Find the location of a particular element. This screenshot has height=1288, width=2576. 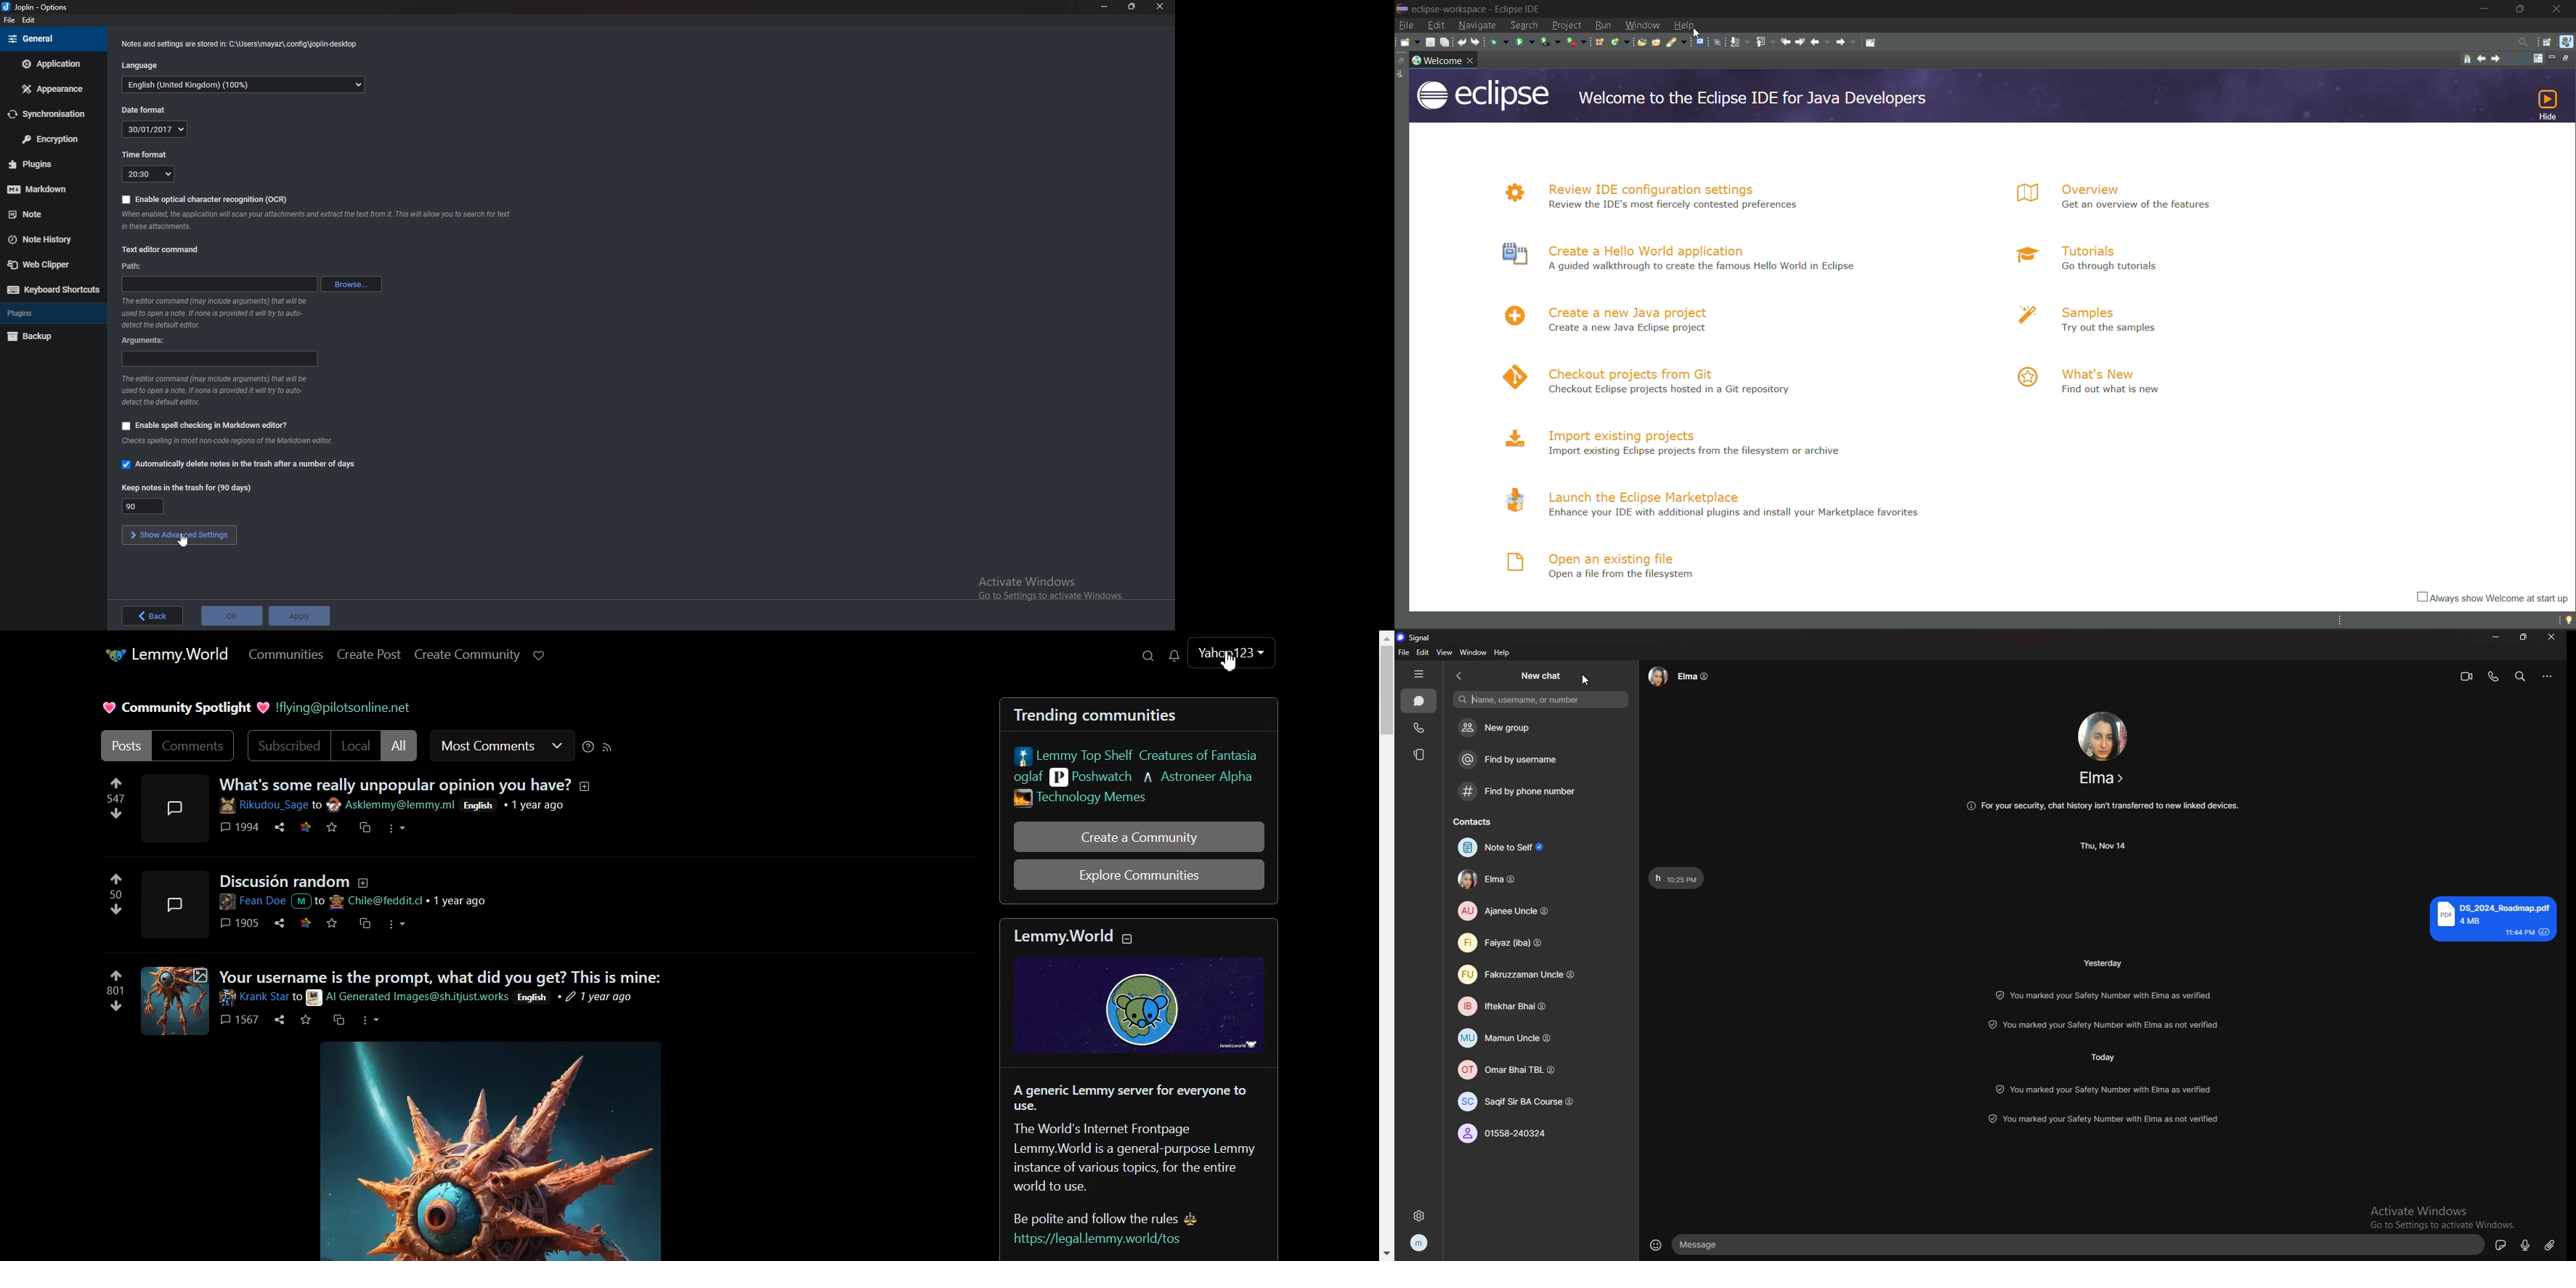

Text editor command is located at coordinates (162, 249).